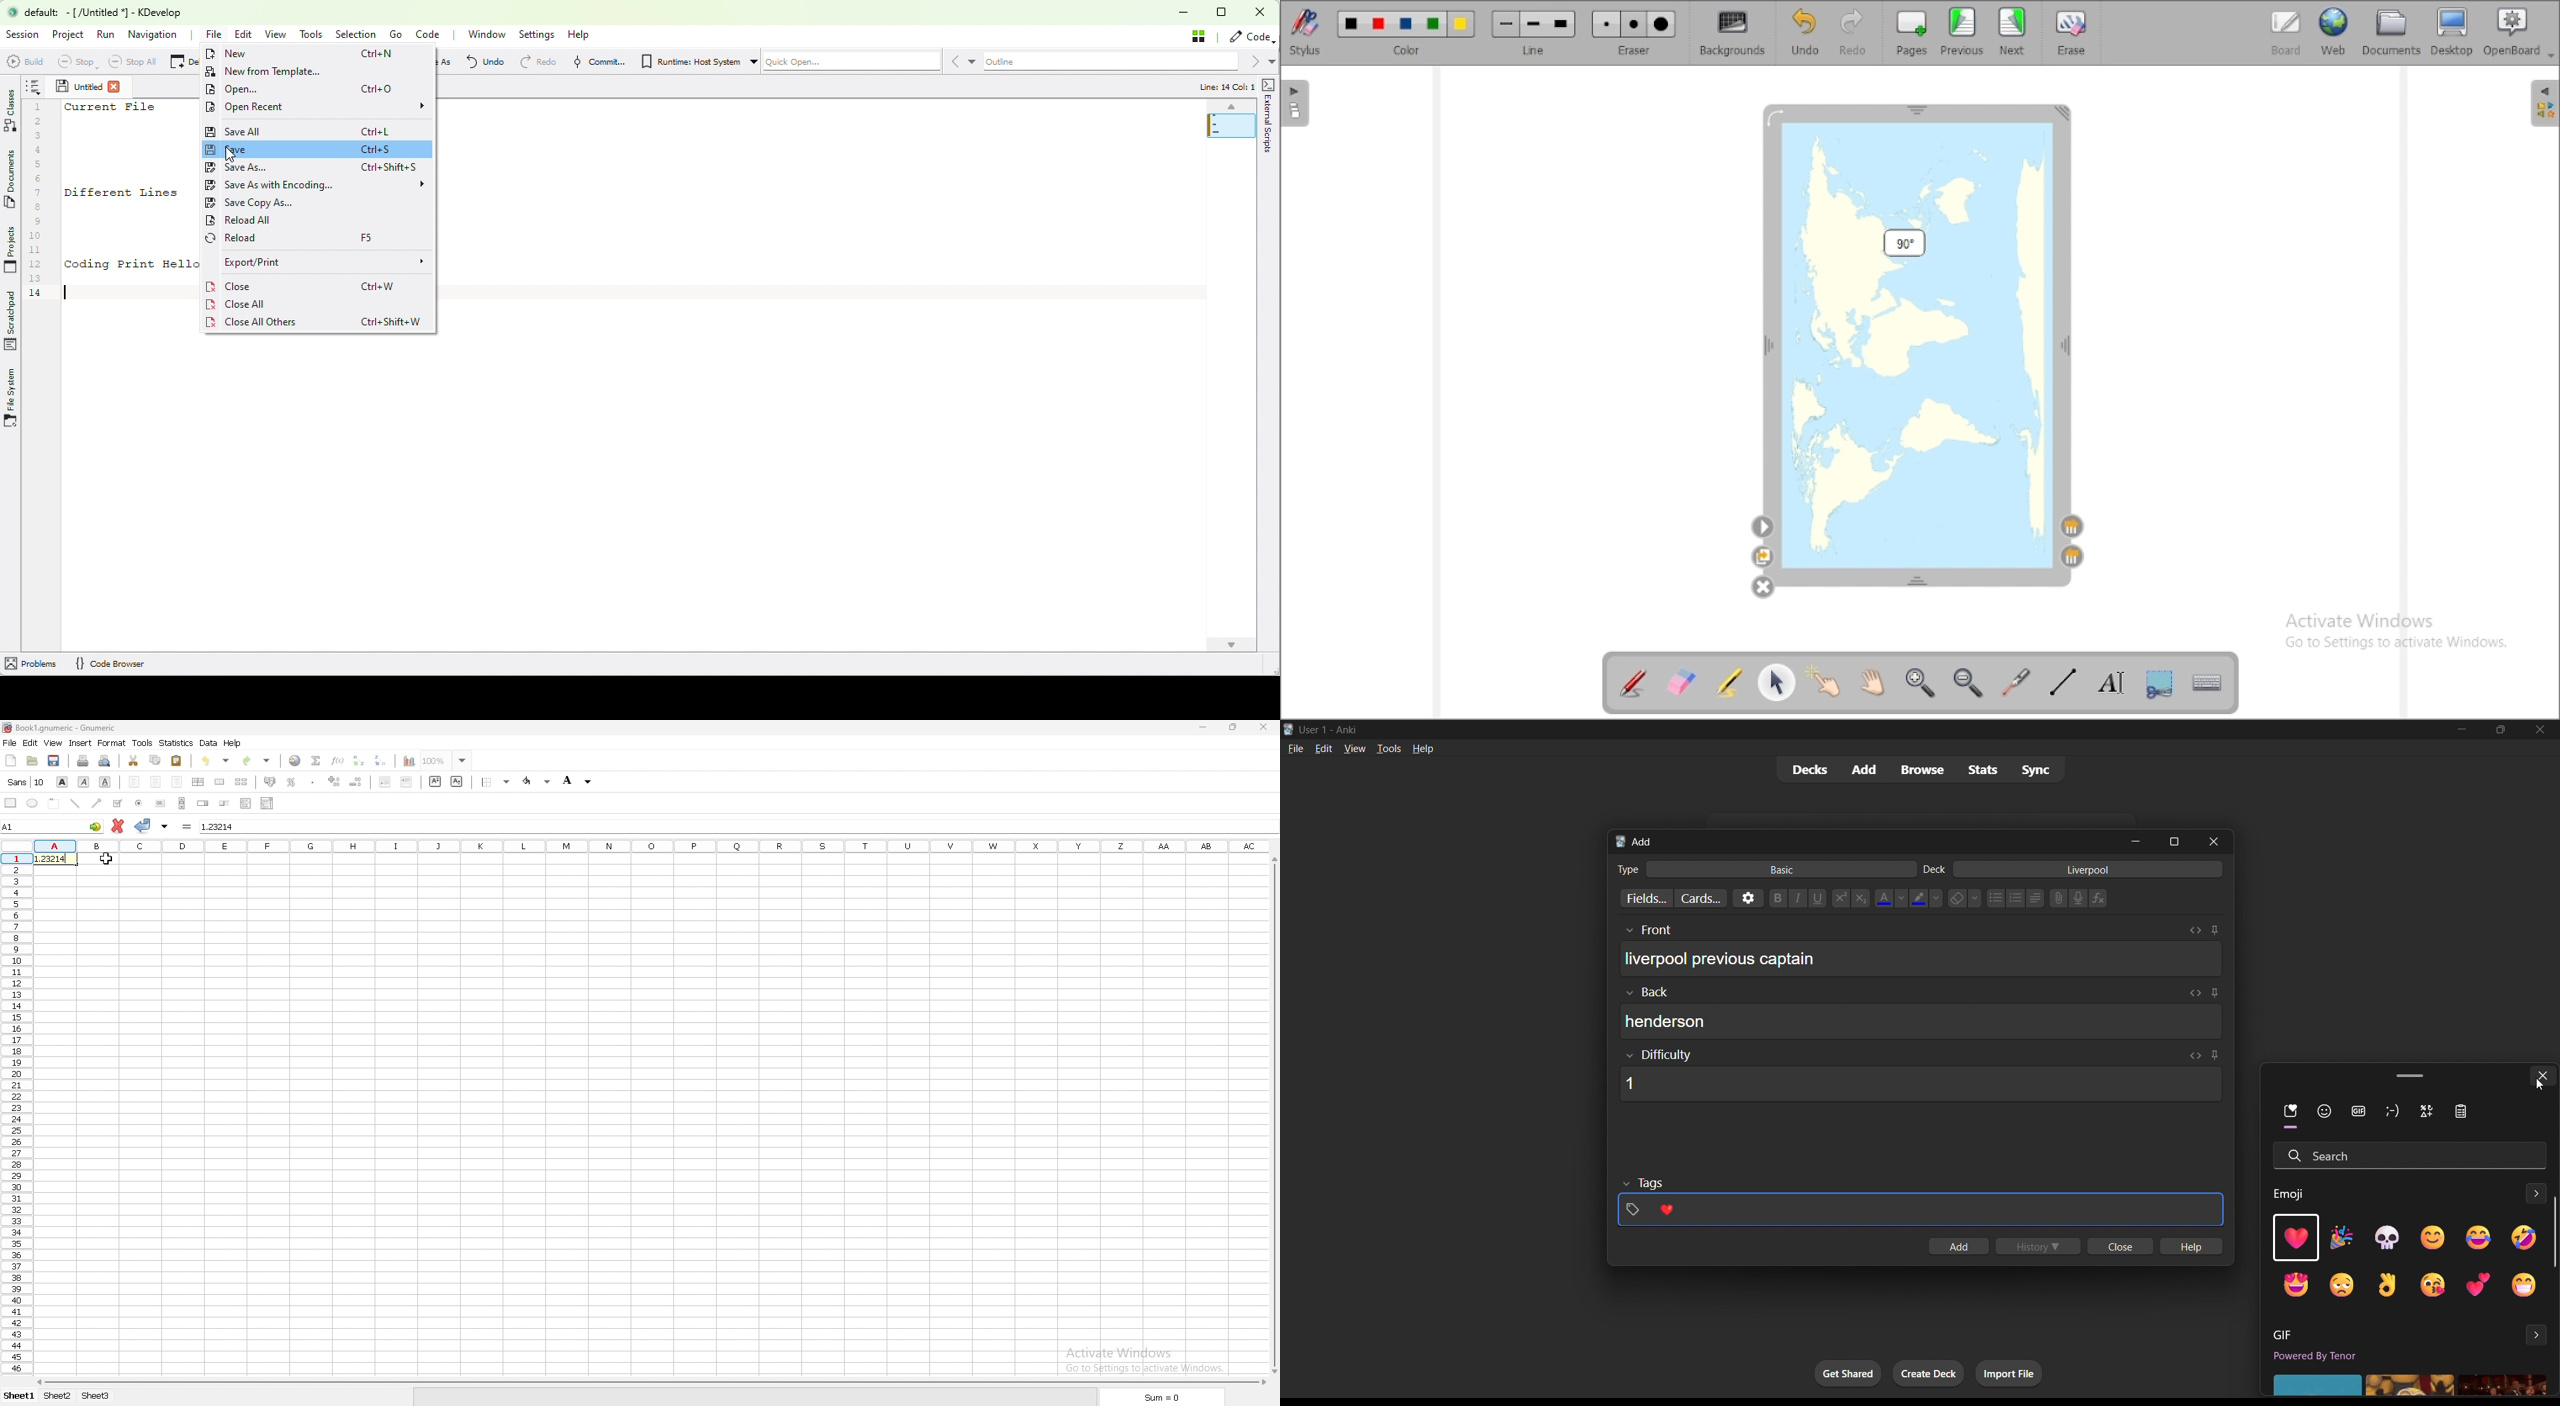 This screenshot has width=2576, height=1428. What do you see at coordinates (2465, 1113) in the screenshot?
I see `icon ` at bounding box center [2465, 1113].